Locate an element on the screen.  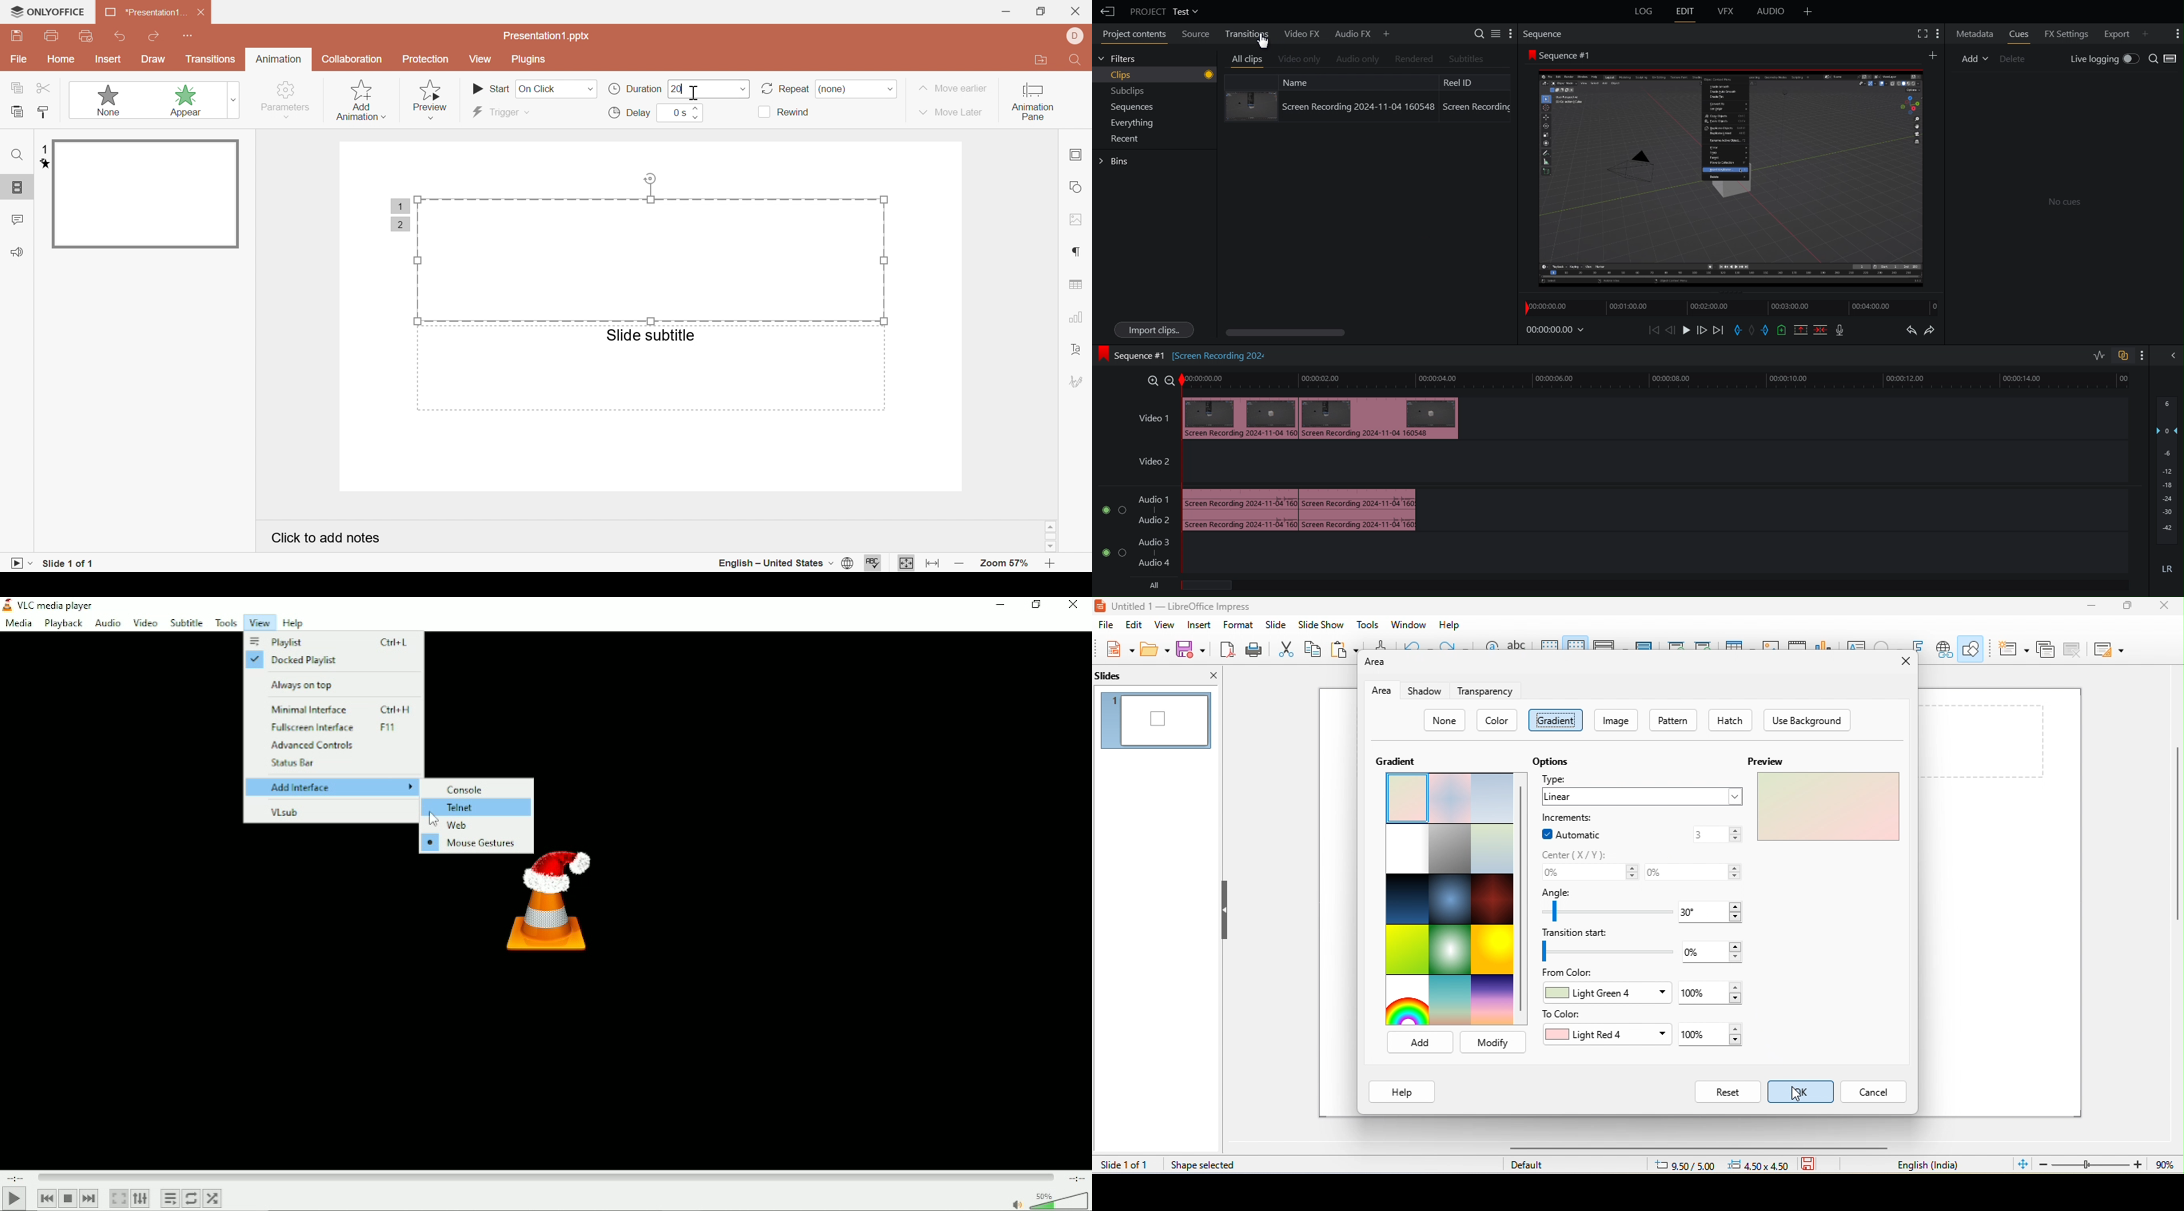
none is located at coordinates (1447, 722).